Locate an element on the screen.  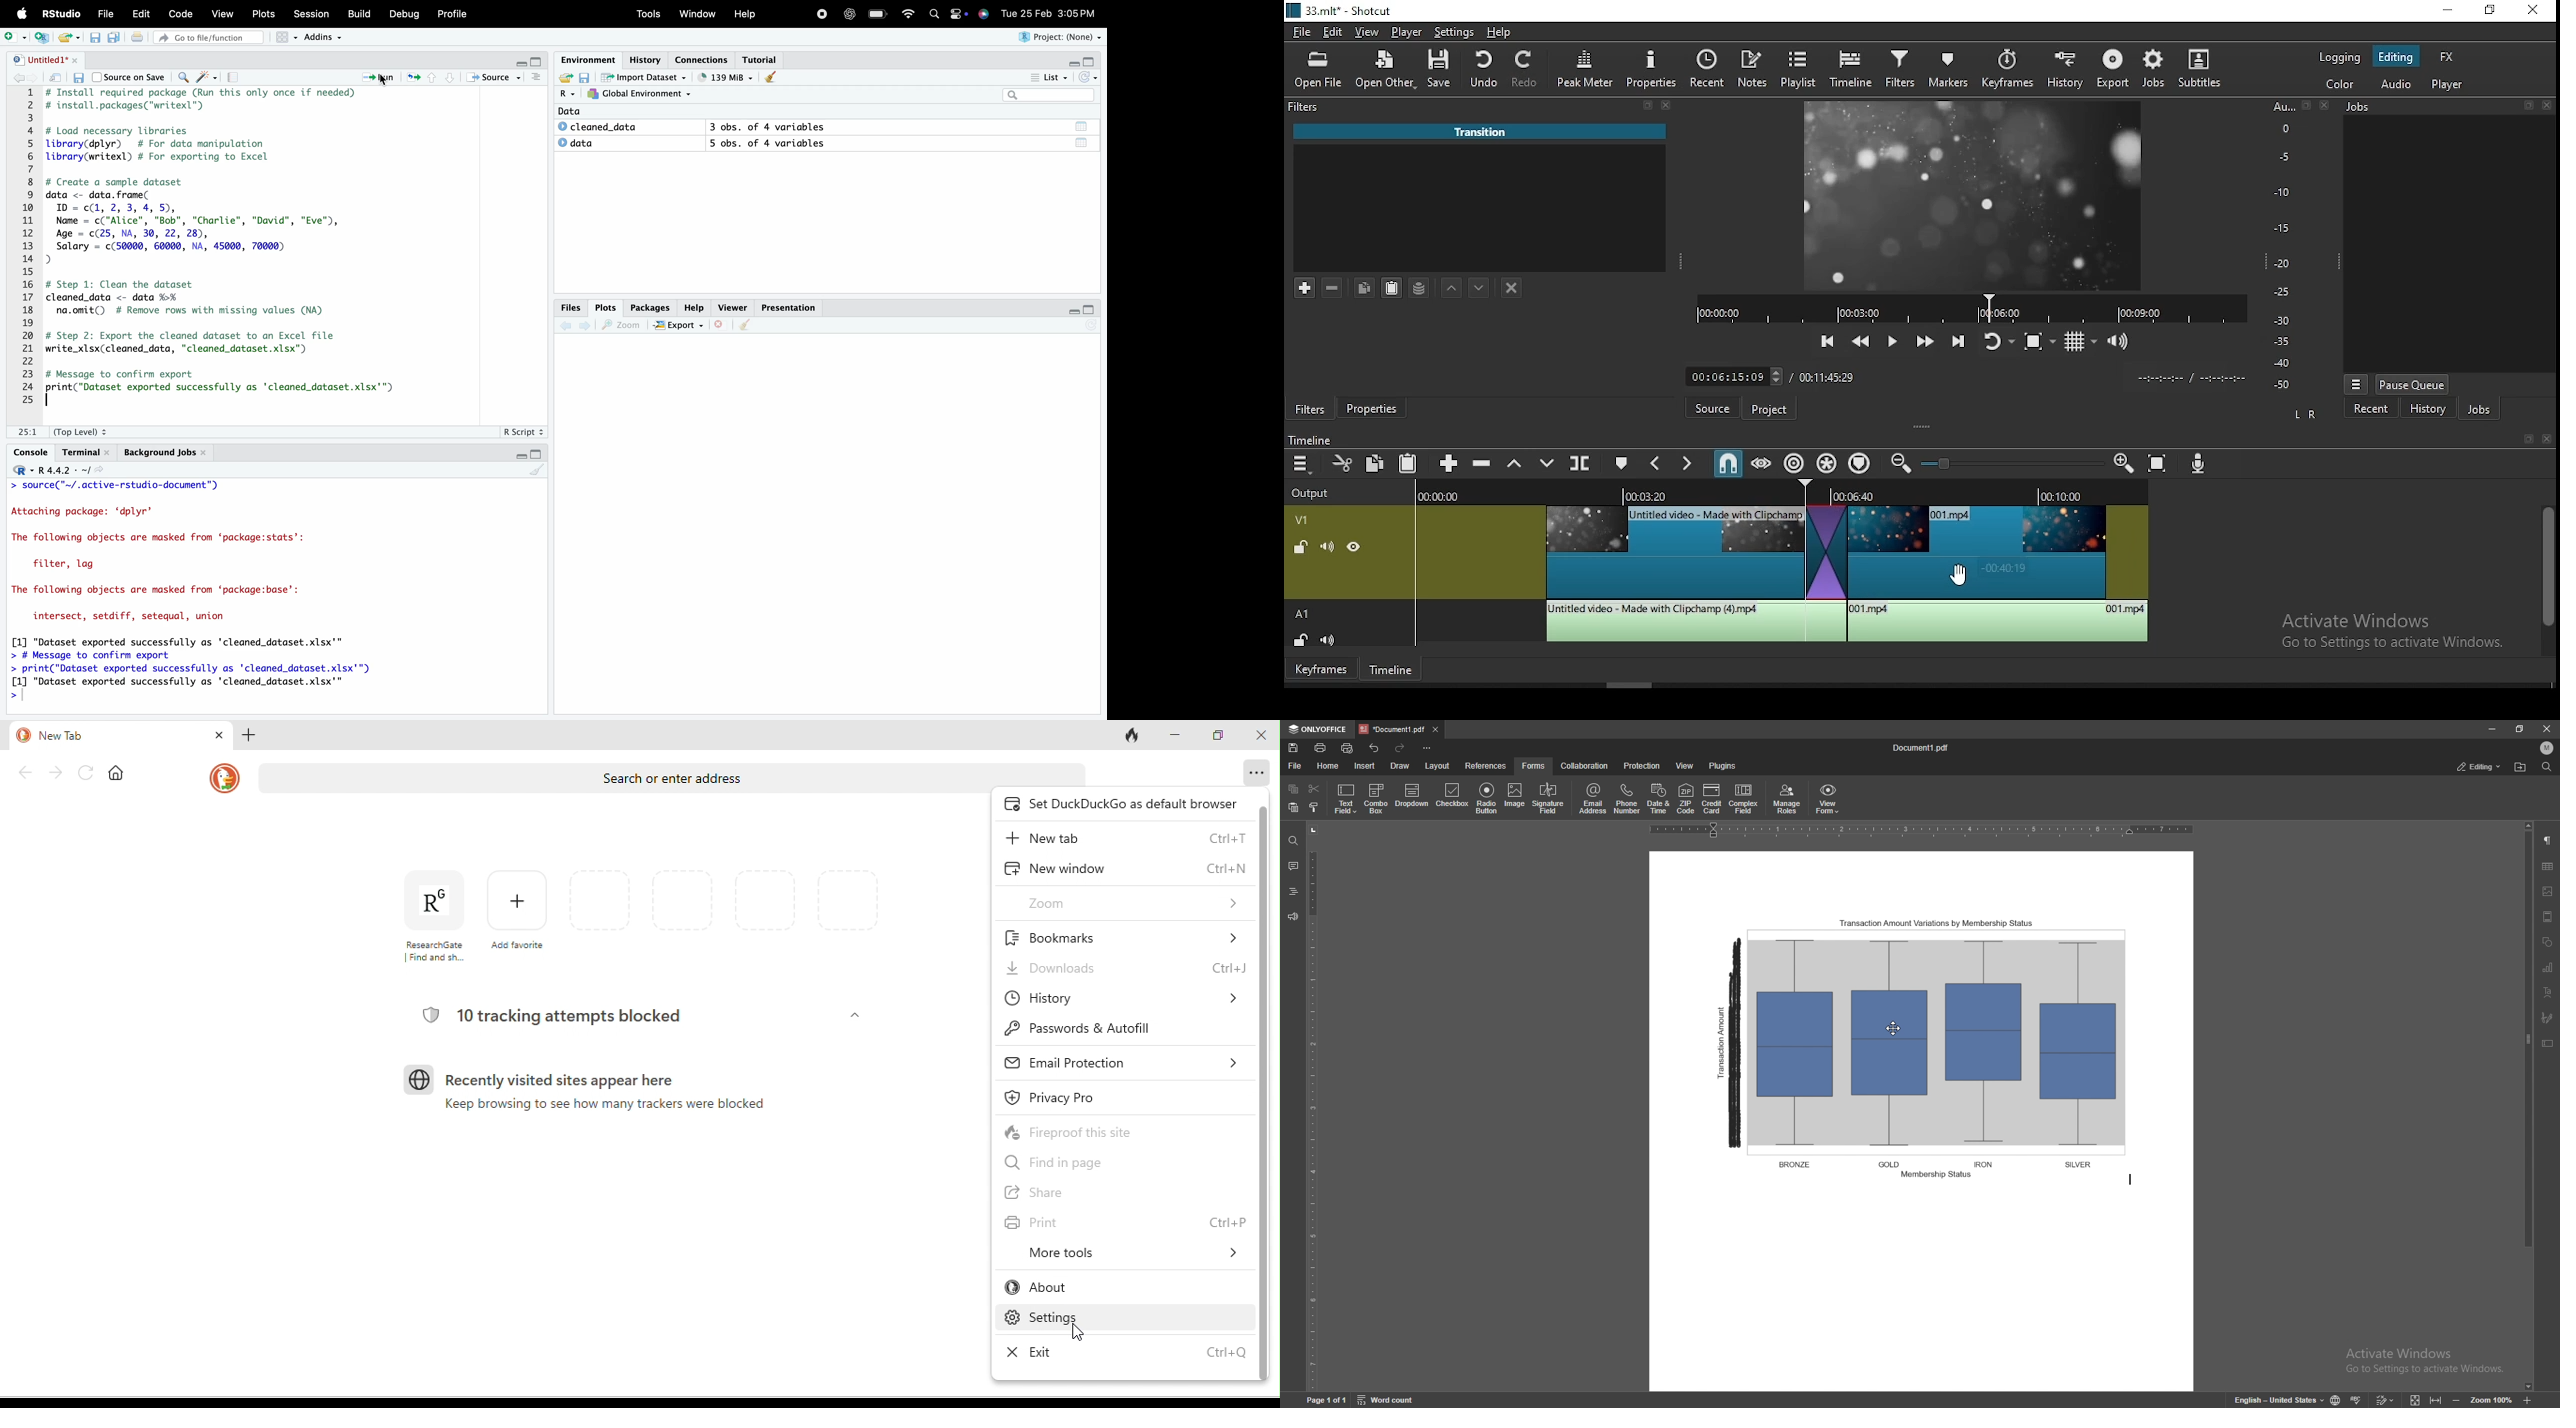
mouse pointer is located at coordinates (1963, 574).